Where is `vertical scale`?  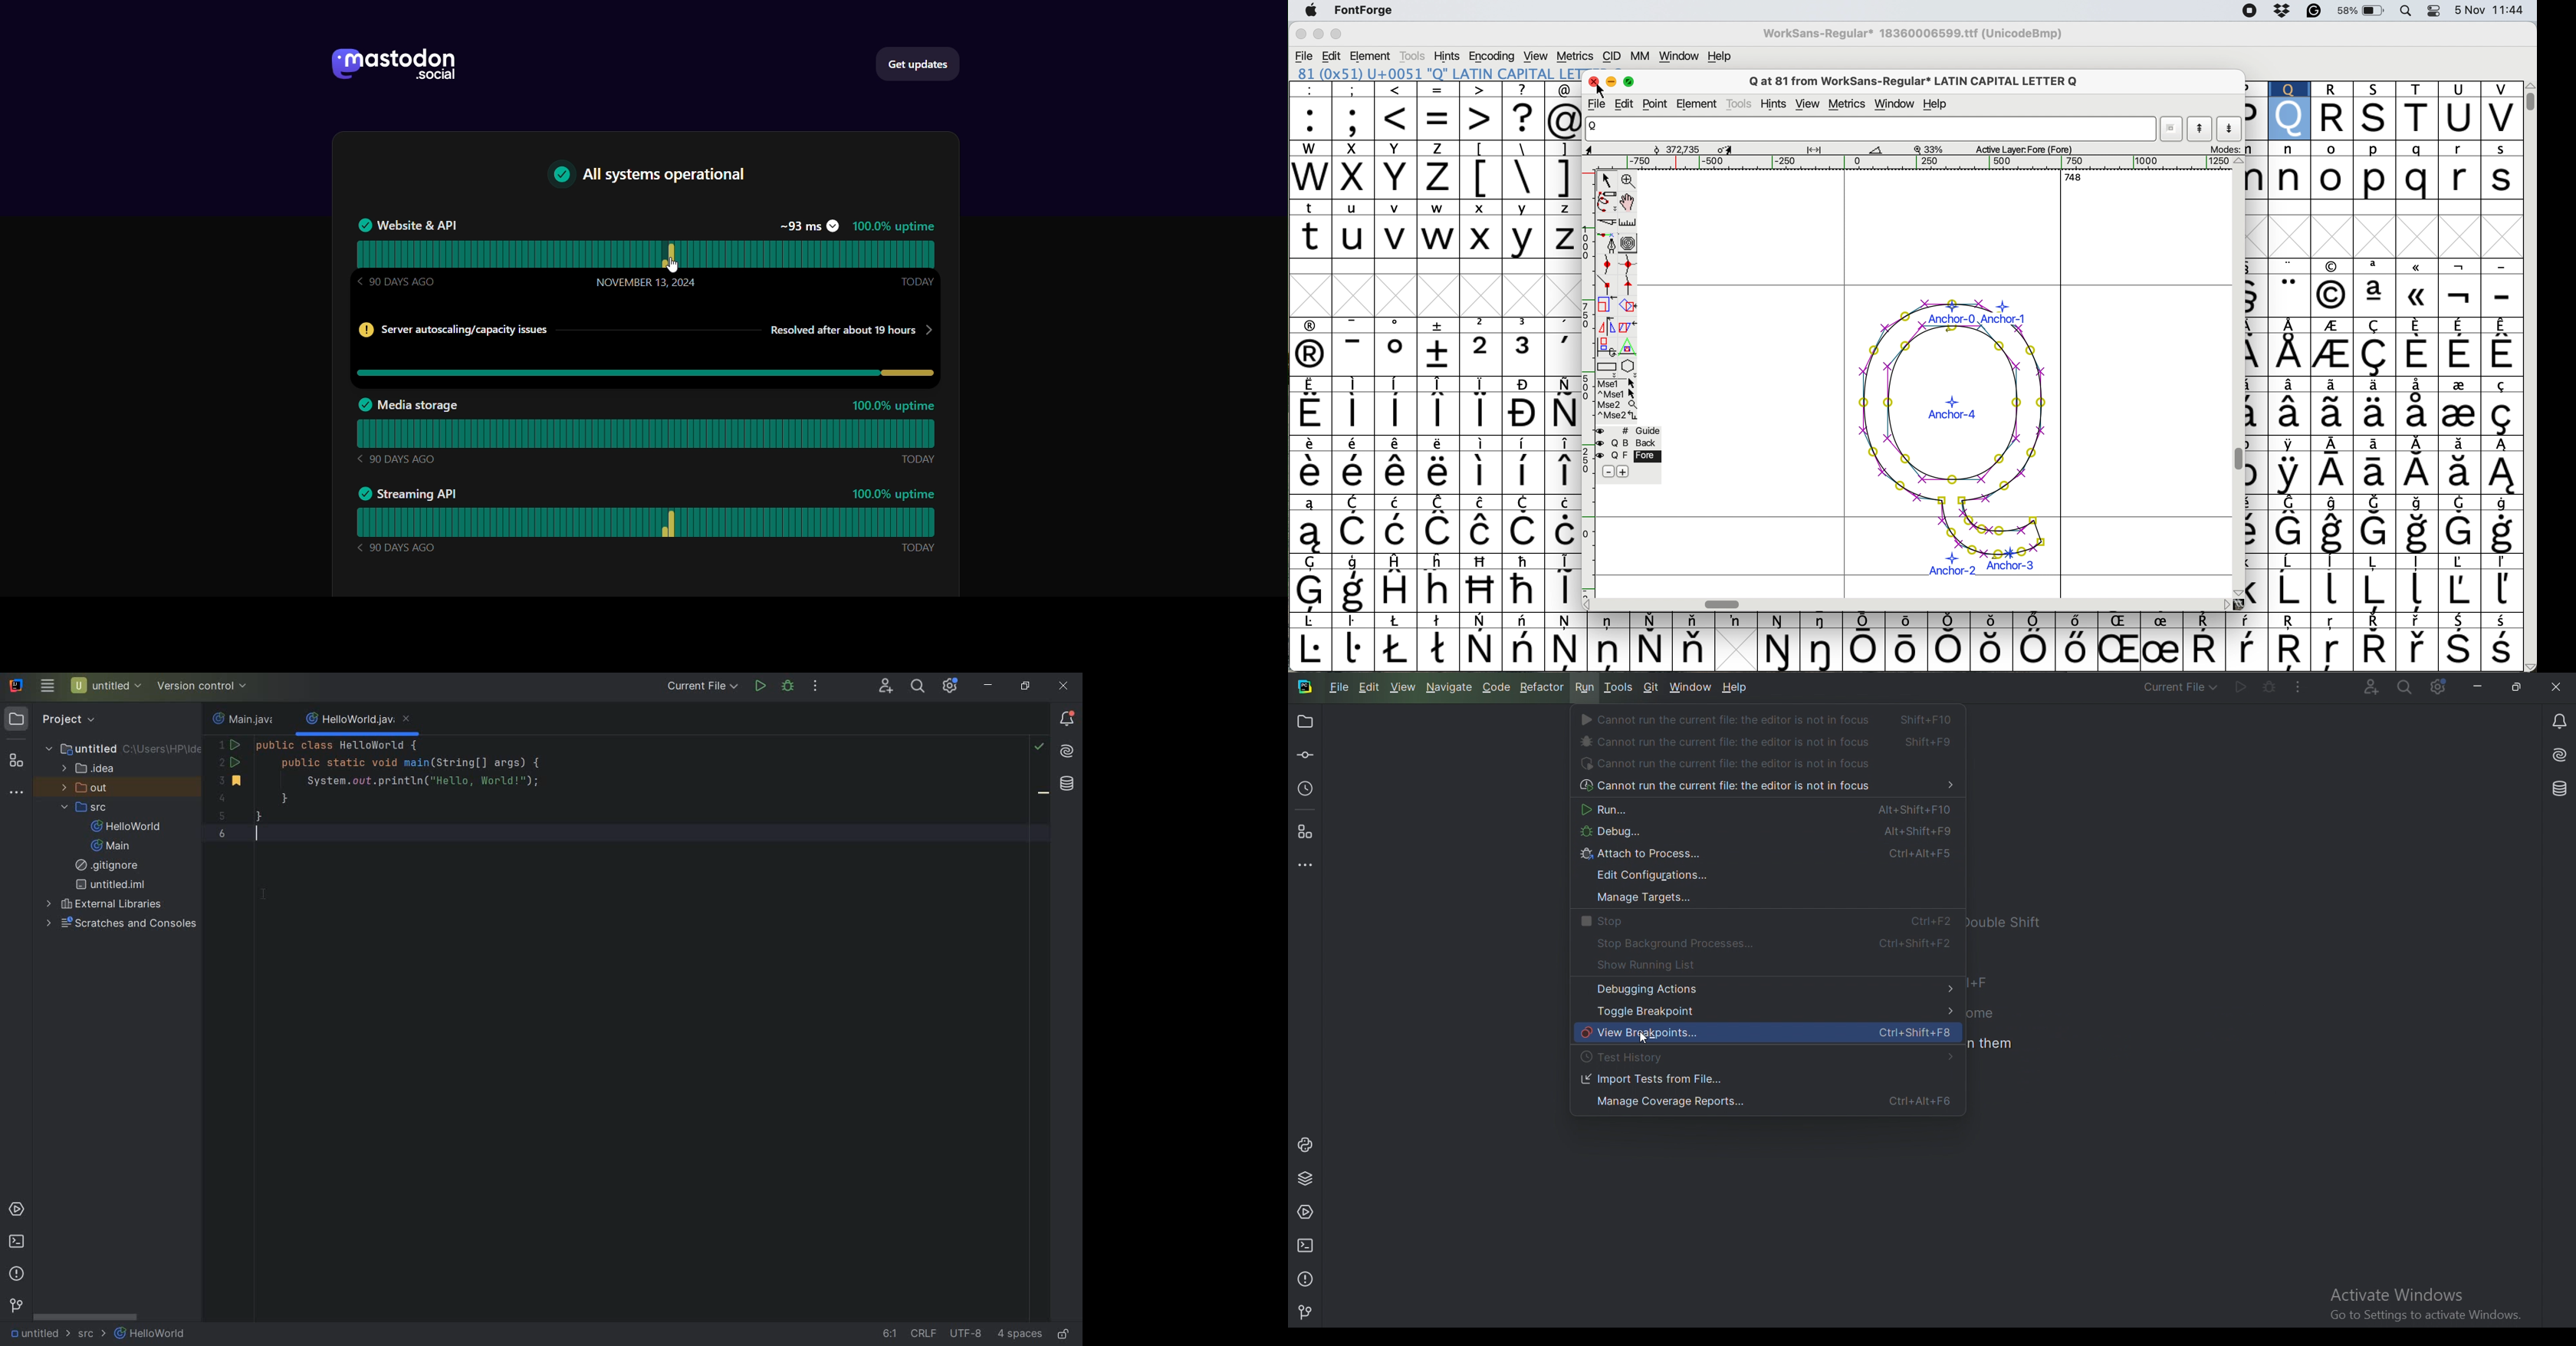 vertical scale is located at coordinates (1582, 379).